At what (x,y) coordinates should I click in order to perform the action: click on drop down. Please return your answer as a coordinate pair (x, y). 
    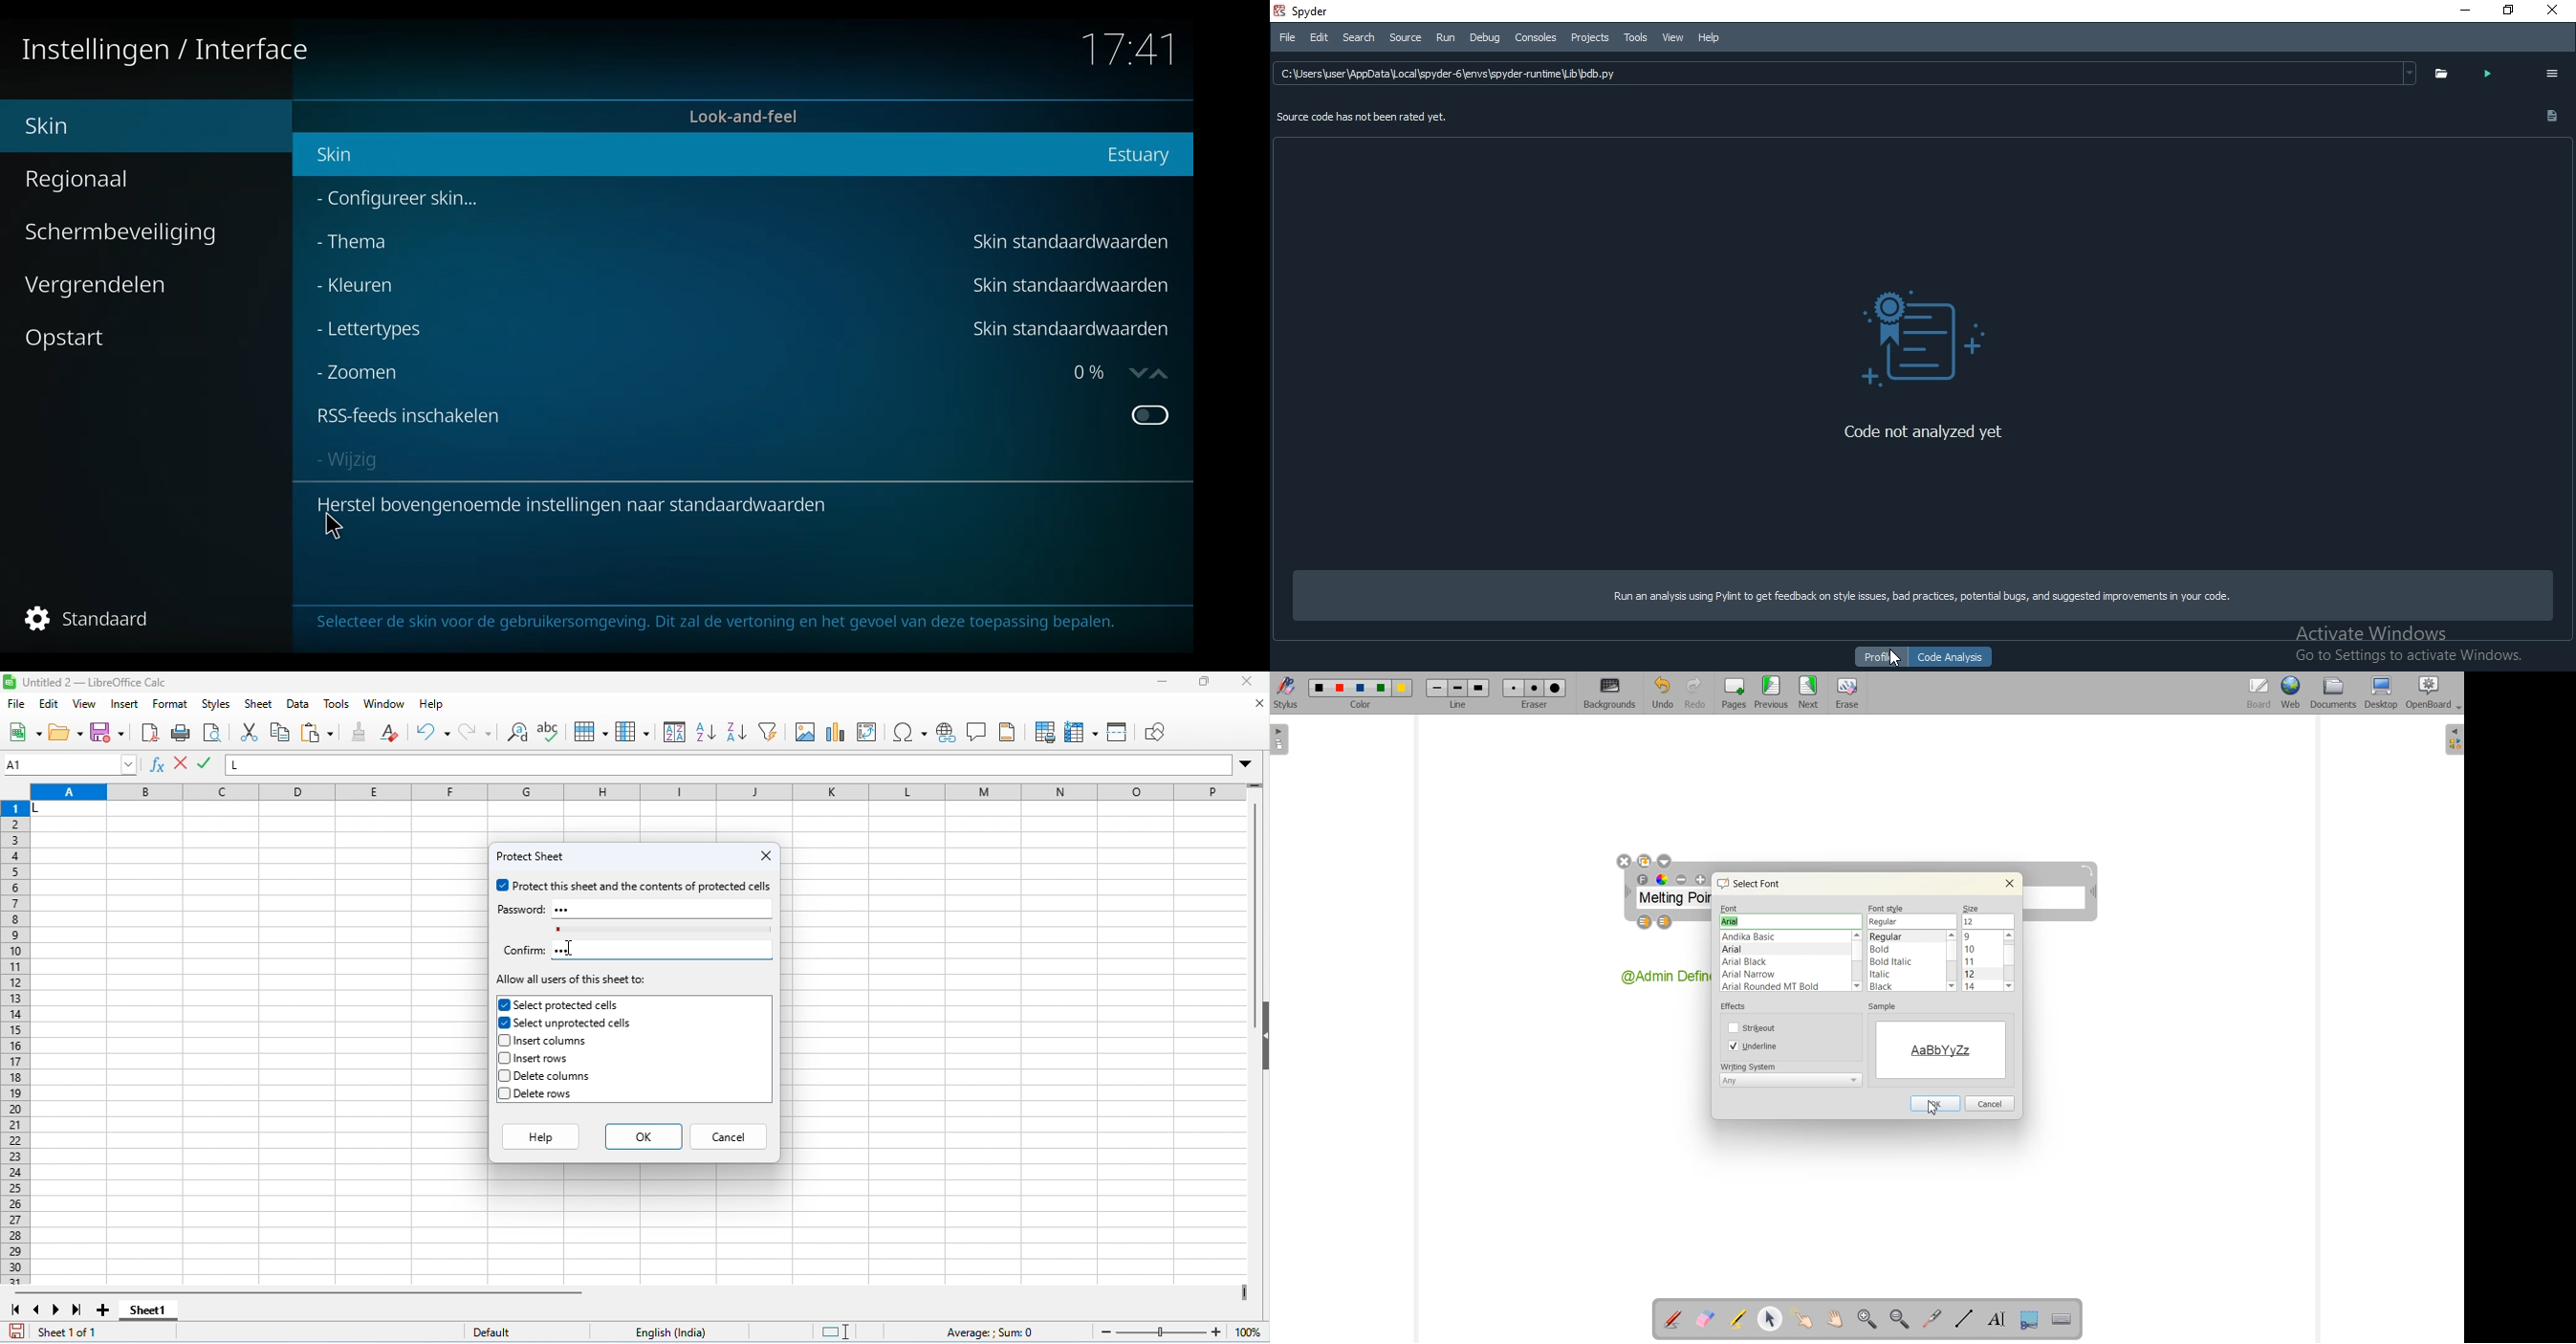
    Looking at the image, I should click on (1246, 764).